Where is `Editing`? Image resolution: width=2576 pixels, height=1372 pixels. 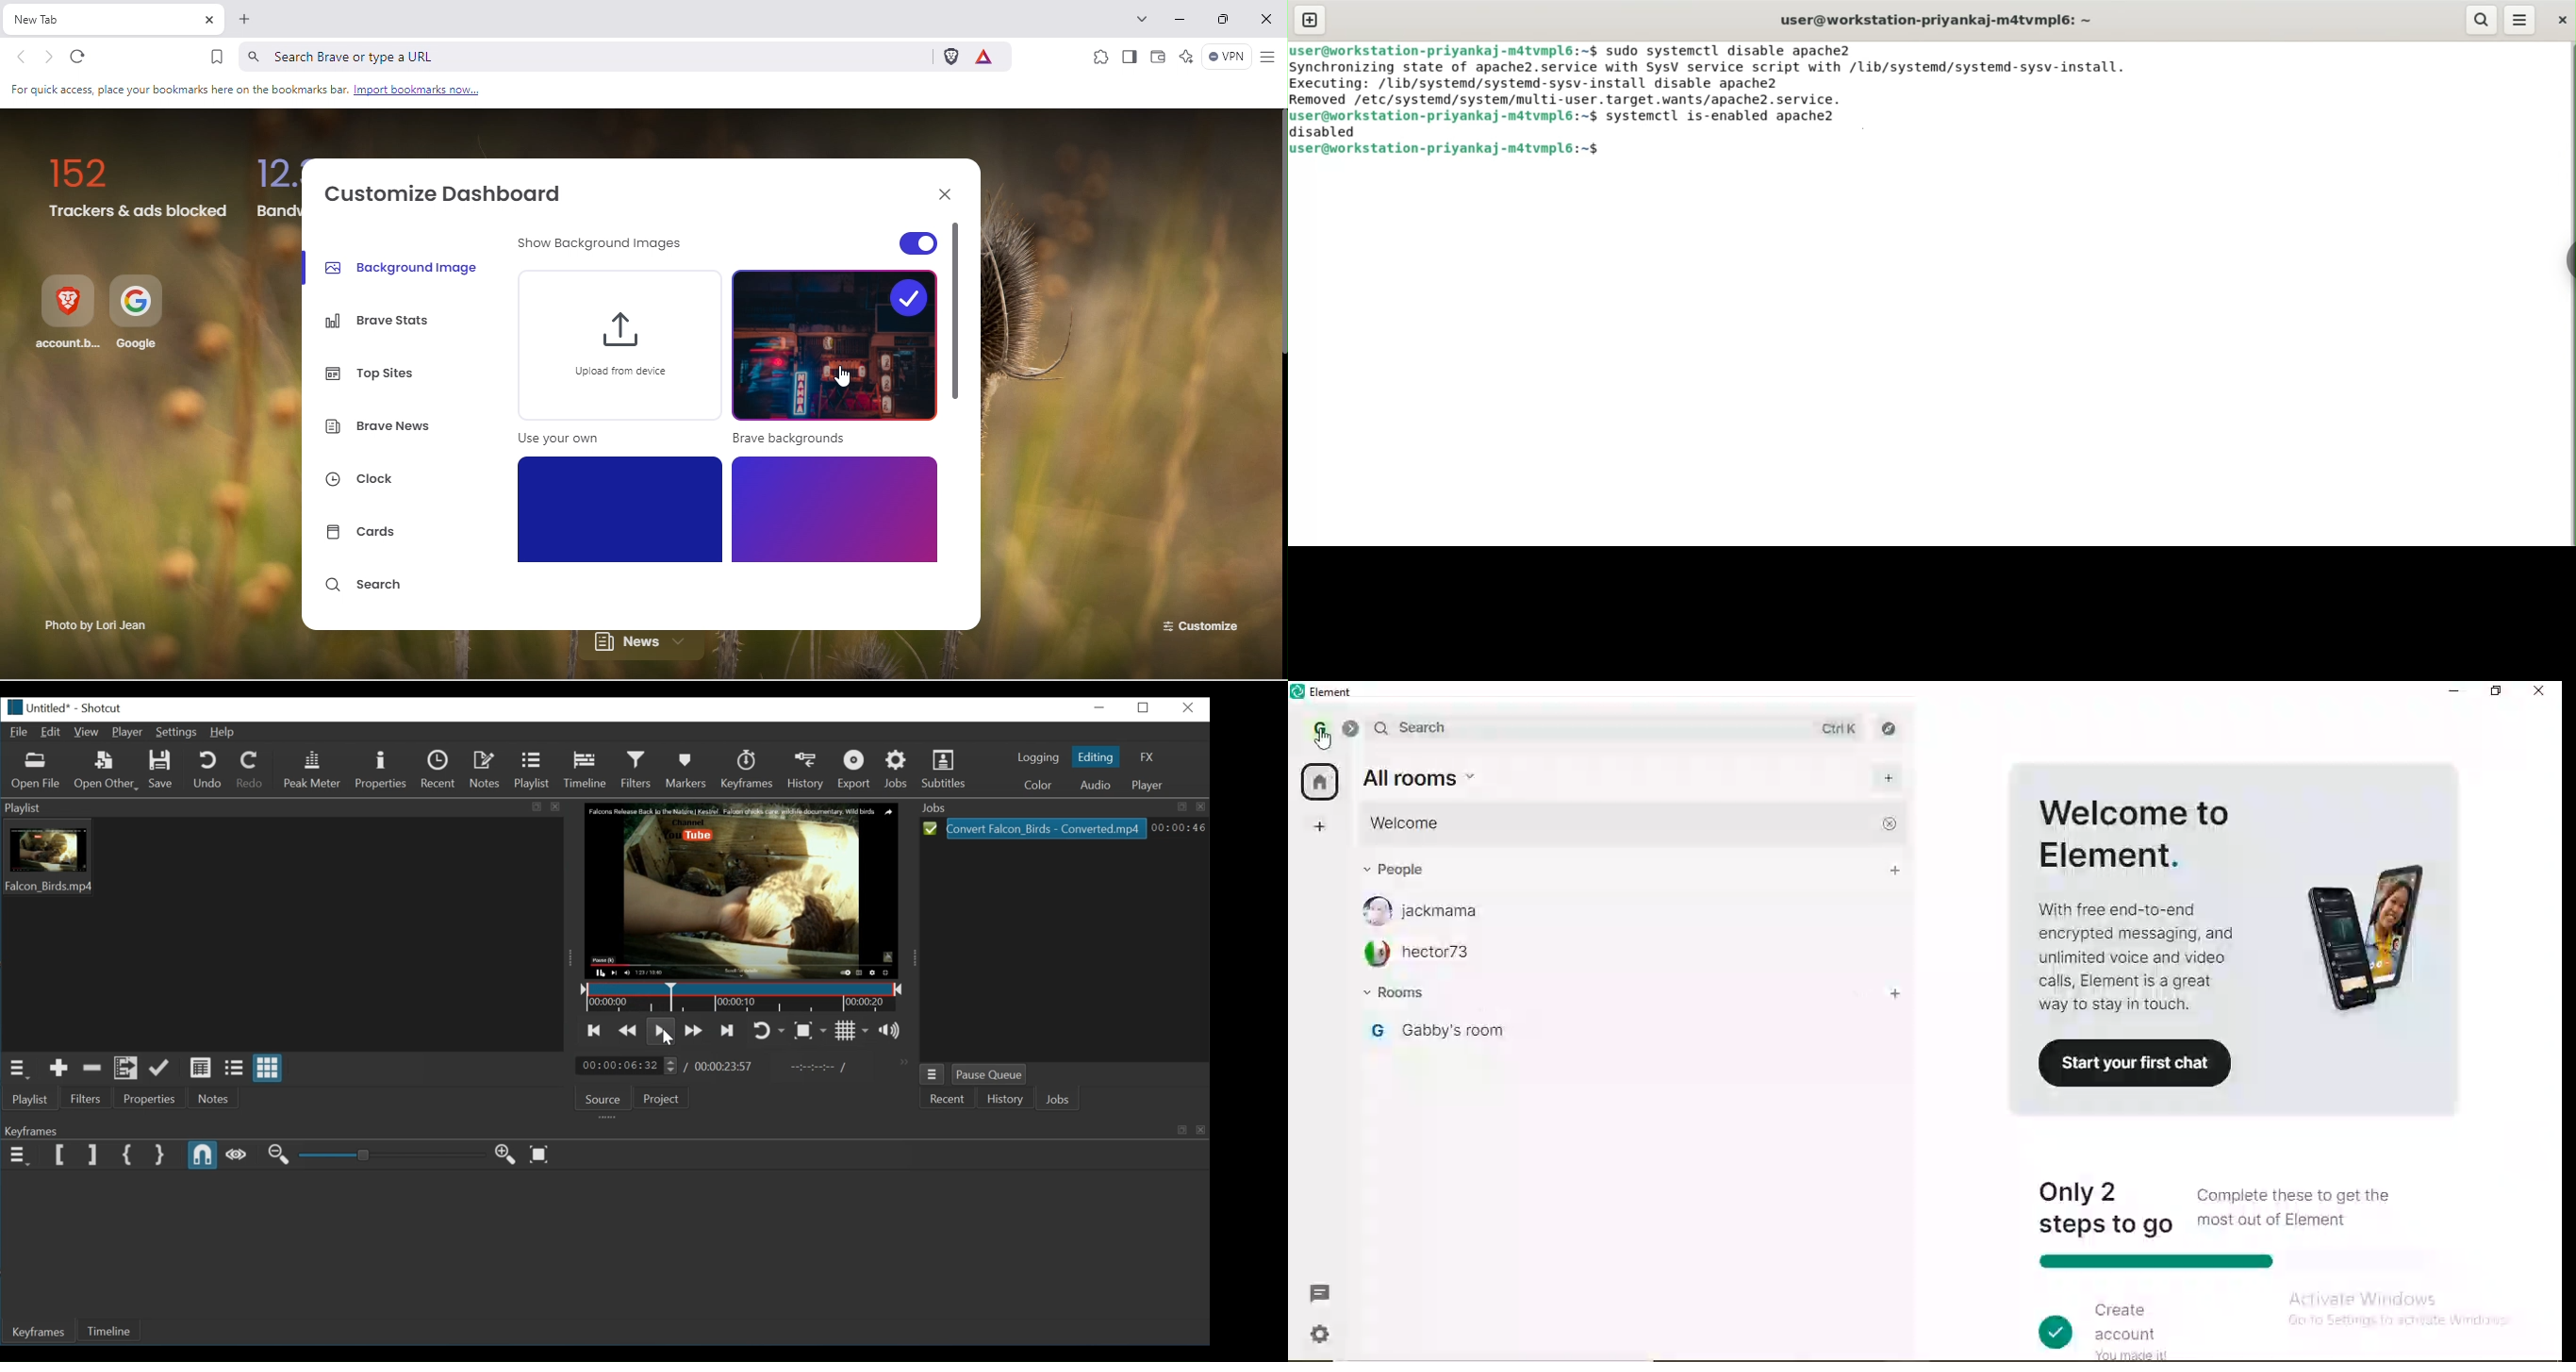
Editing is located at coordinates (1097, 757).